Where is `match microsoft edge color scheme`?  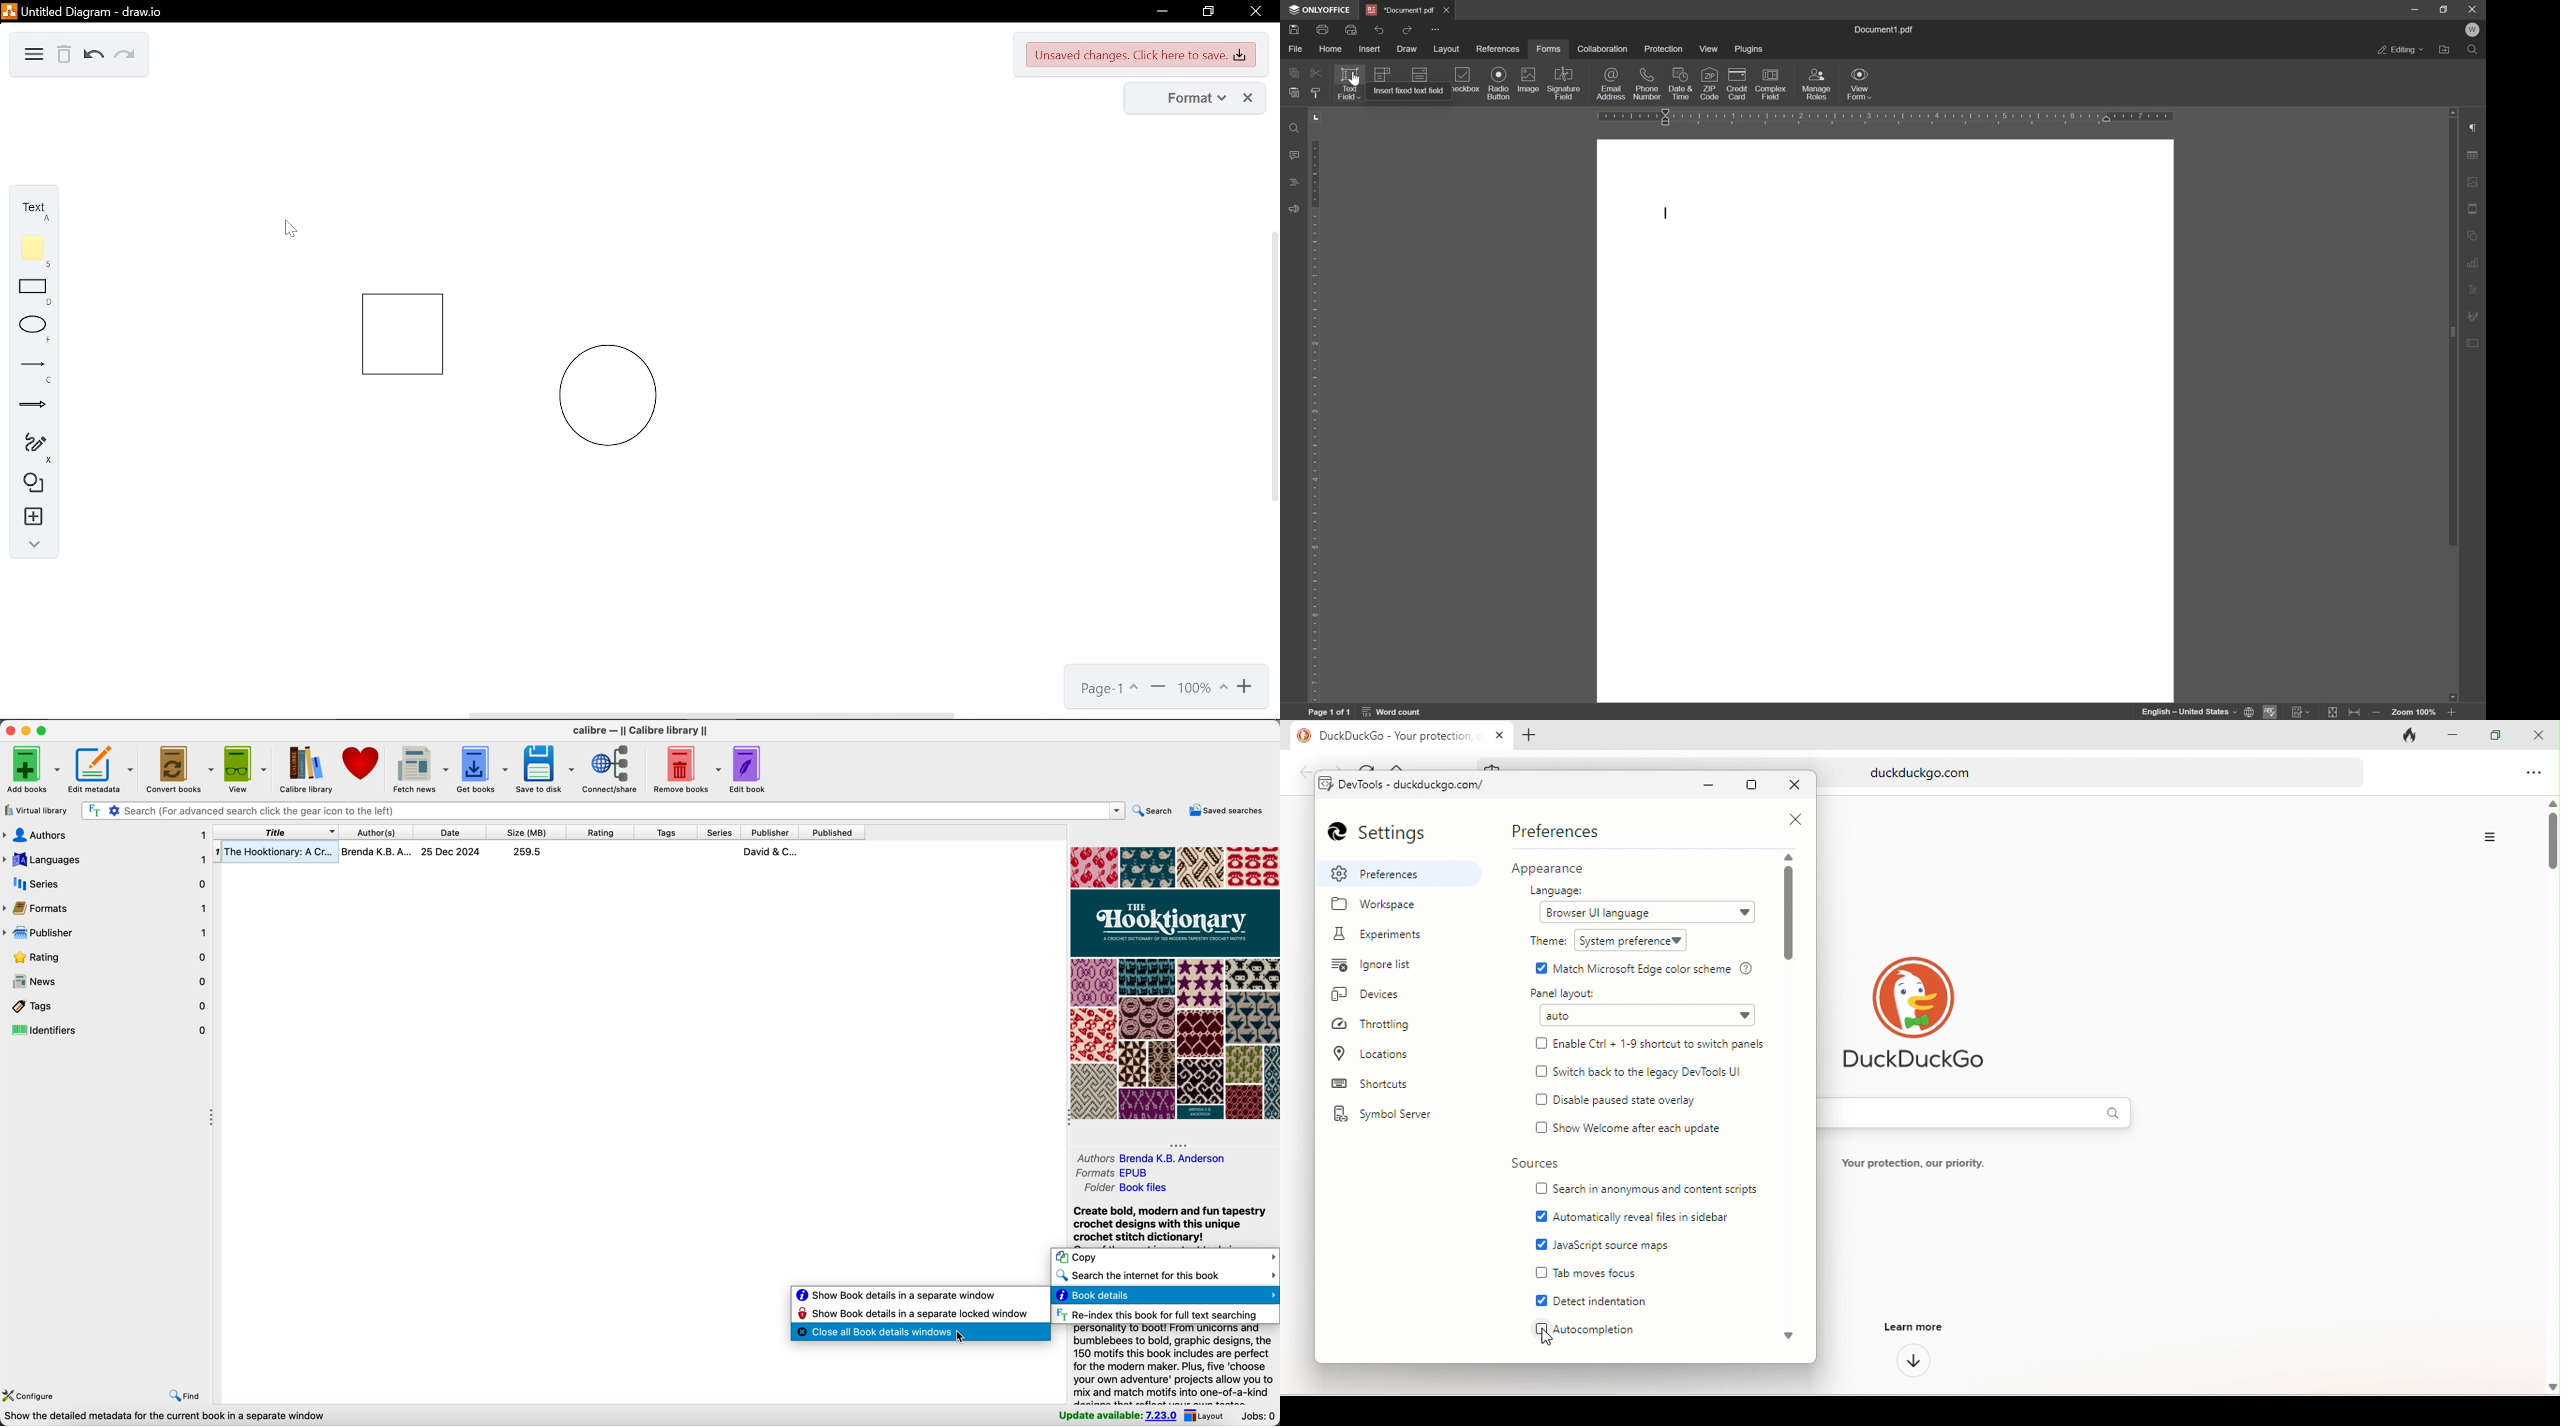 match microsoft edge color scheme is located at coordinates (1657, 968).